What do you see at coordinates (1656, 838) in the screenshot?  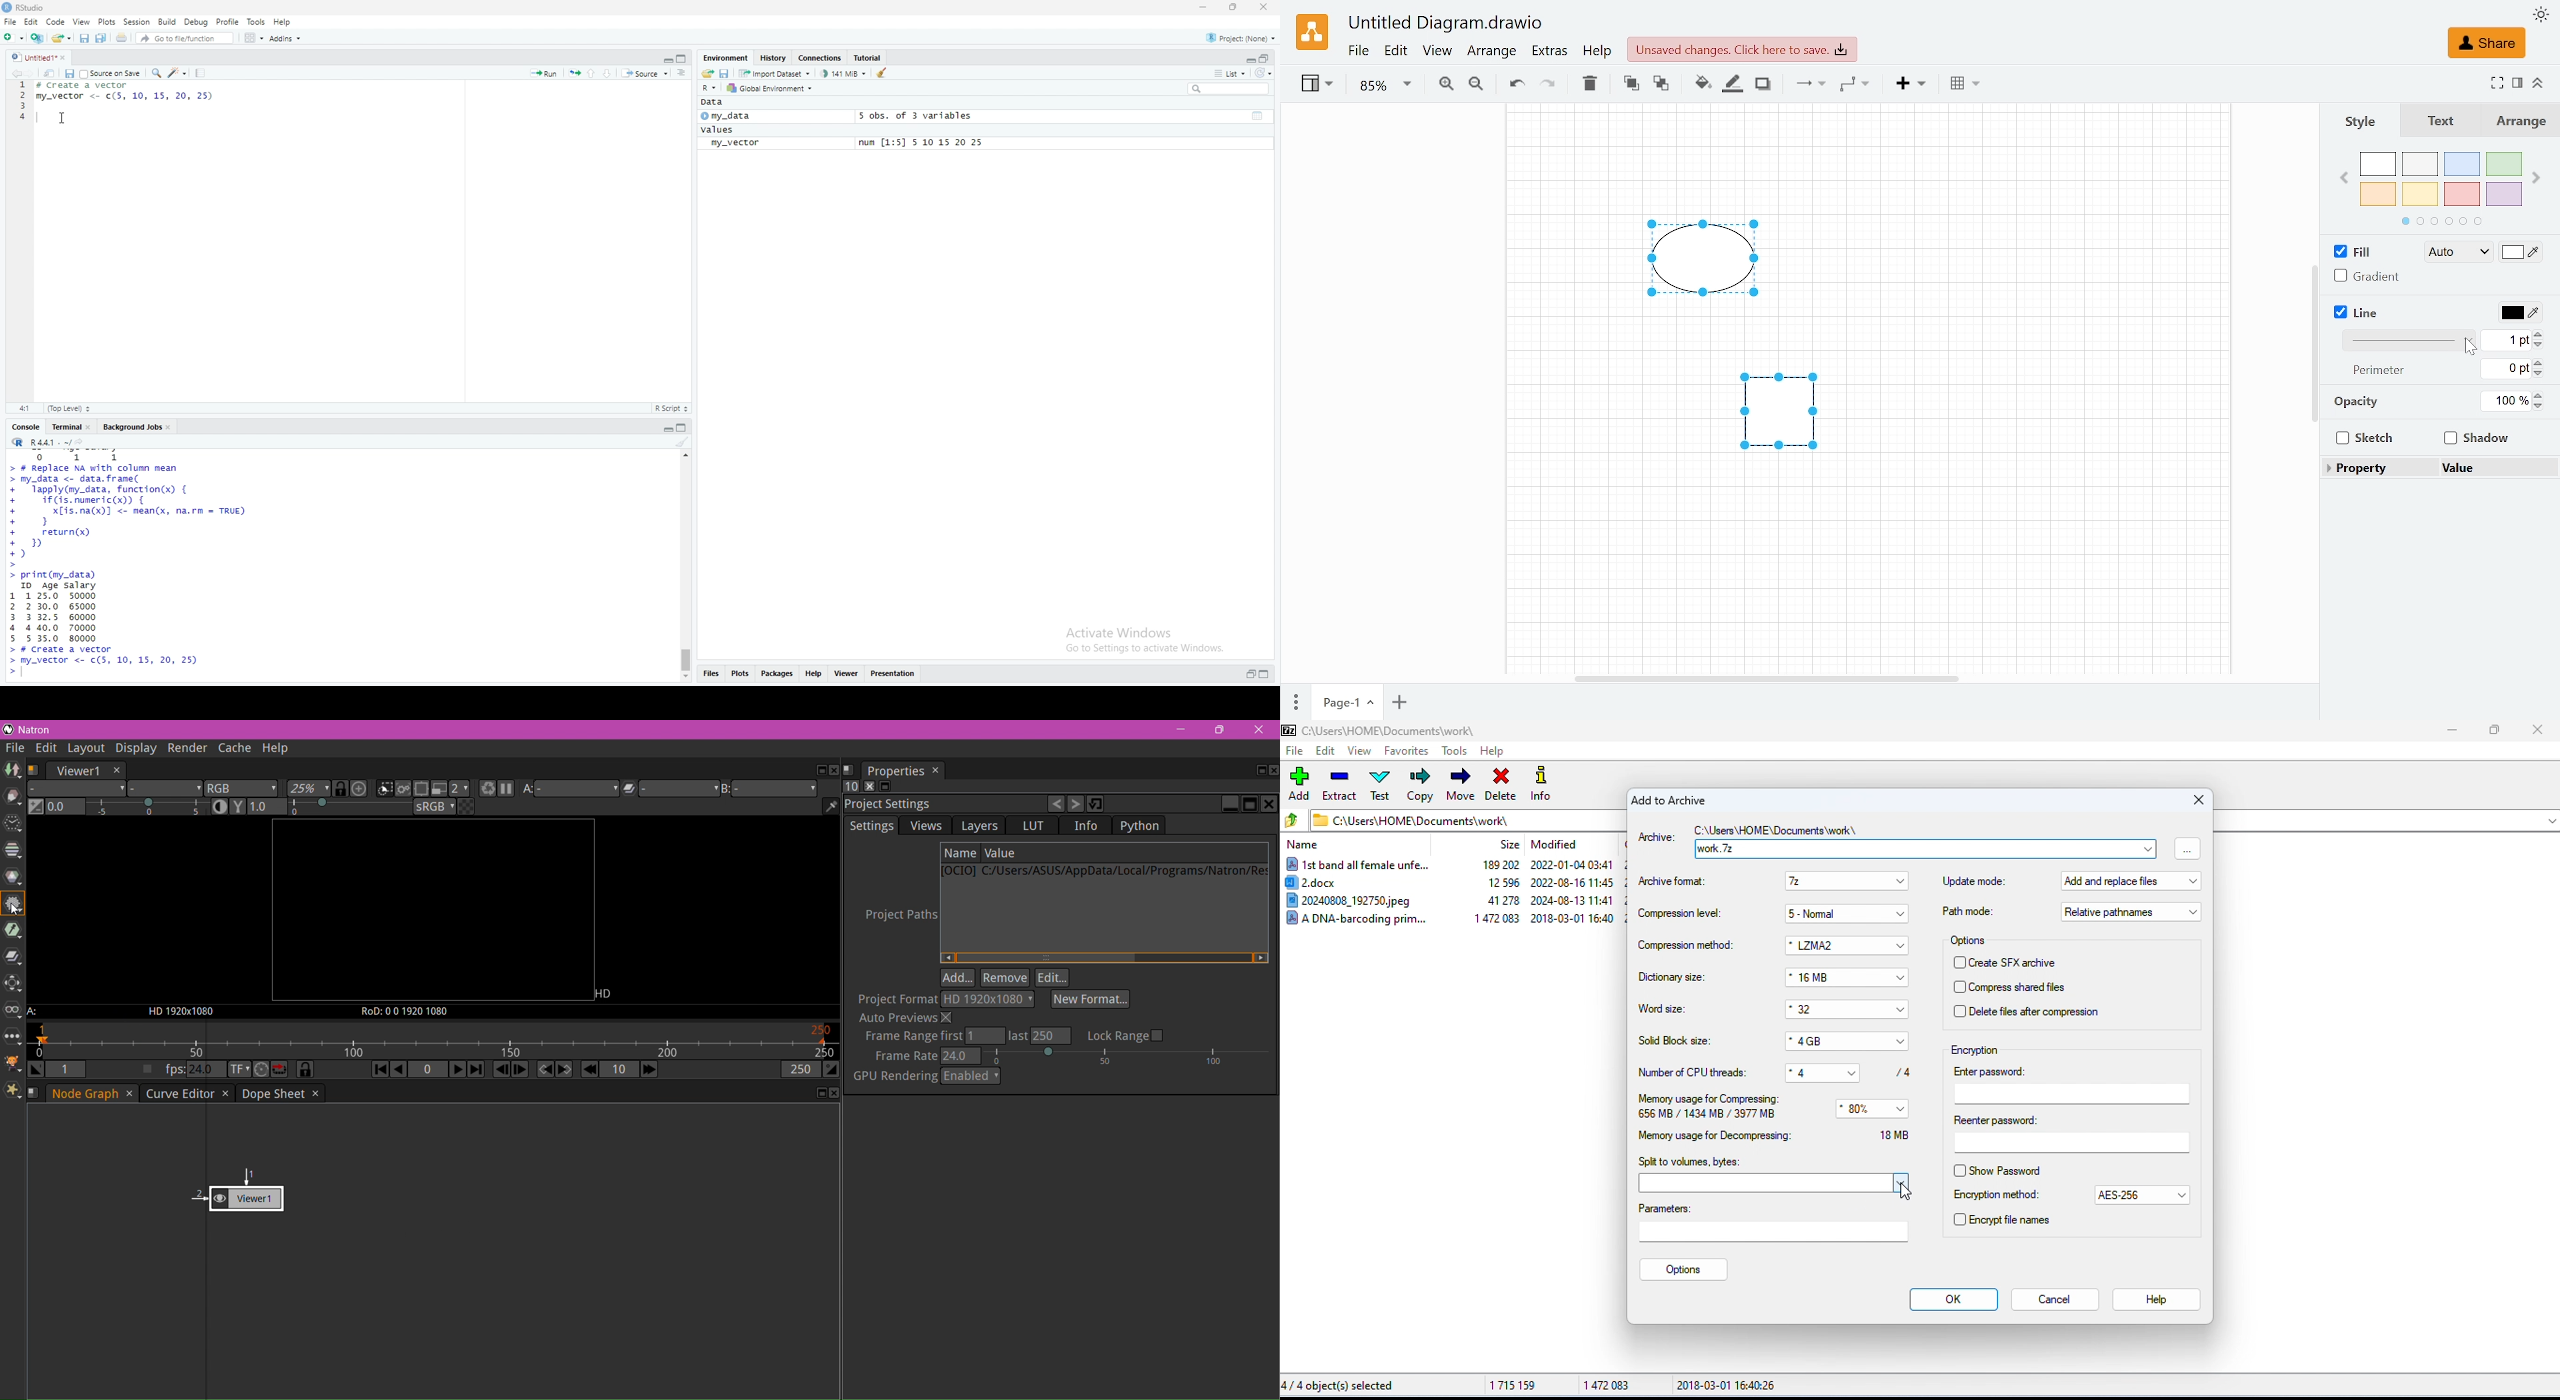 I see `archive` at bounding box center [1656, 838].